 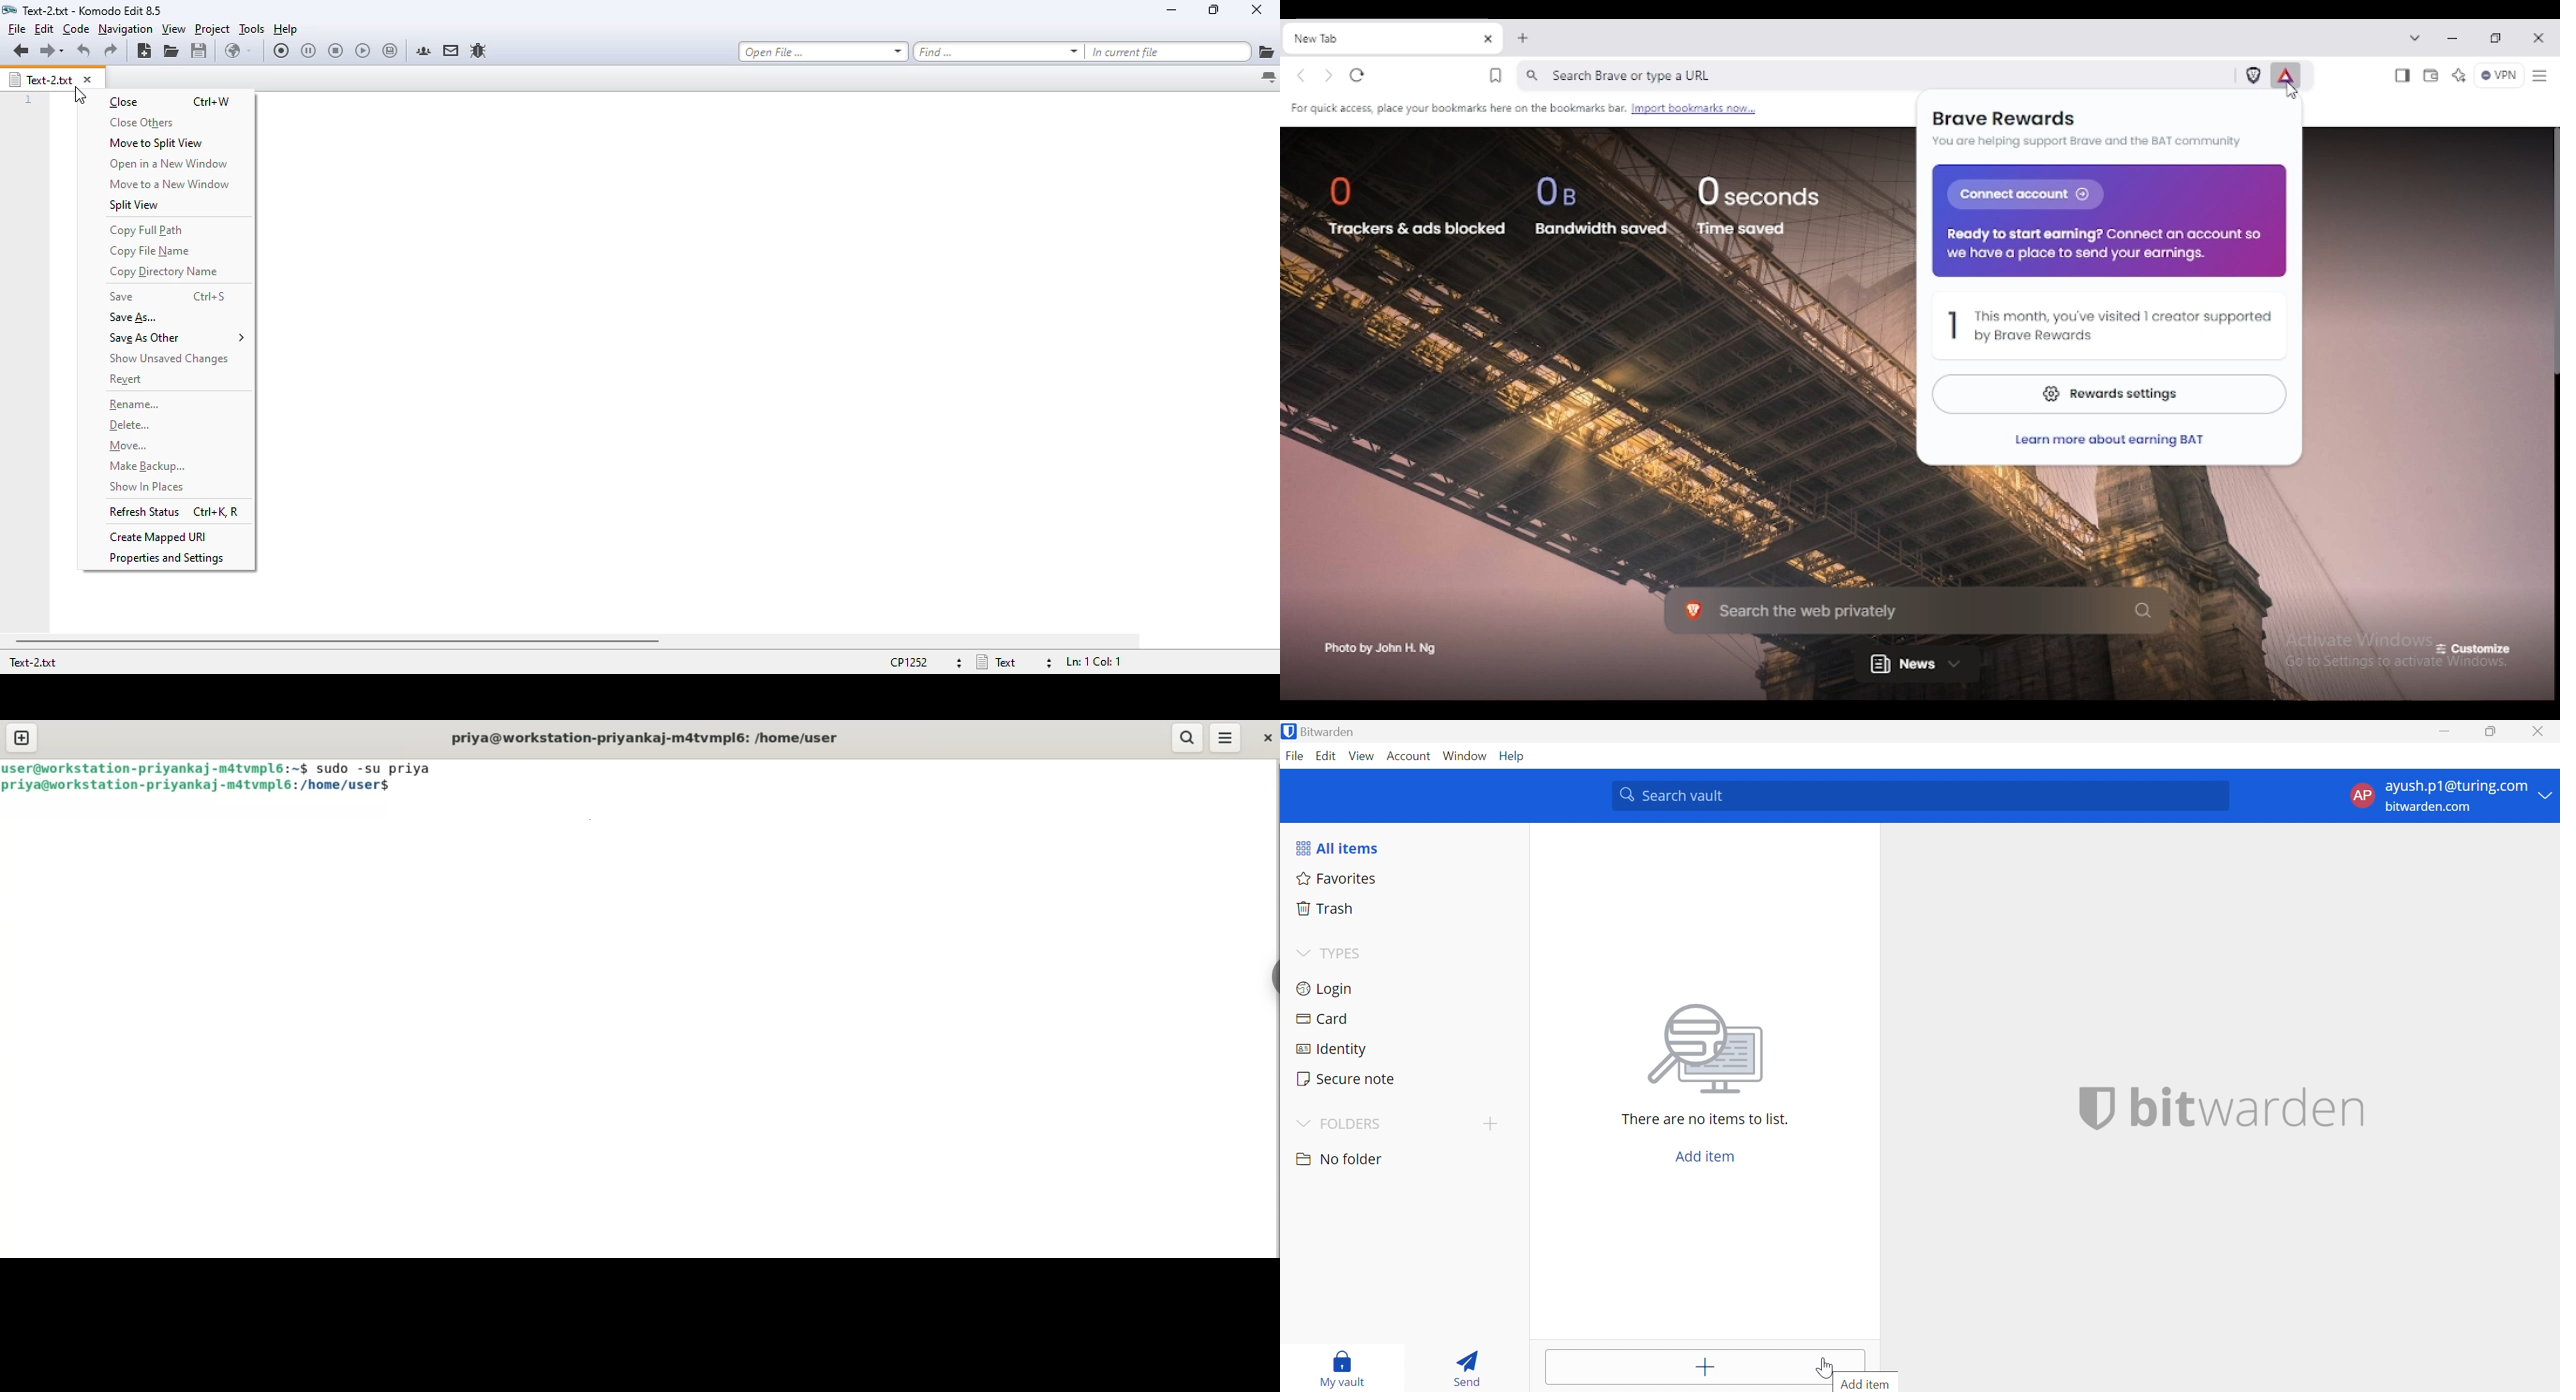 What do you see at coordinates (2005, 116) in the screenshot?
I see `brave rewards` at bounding box center [2005, 116].